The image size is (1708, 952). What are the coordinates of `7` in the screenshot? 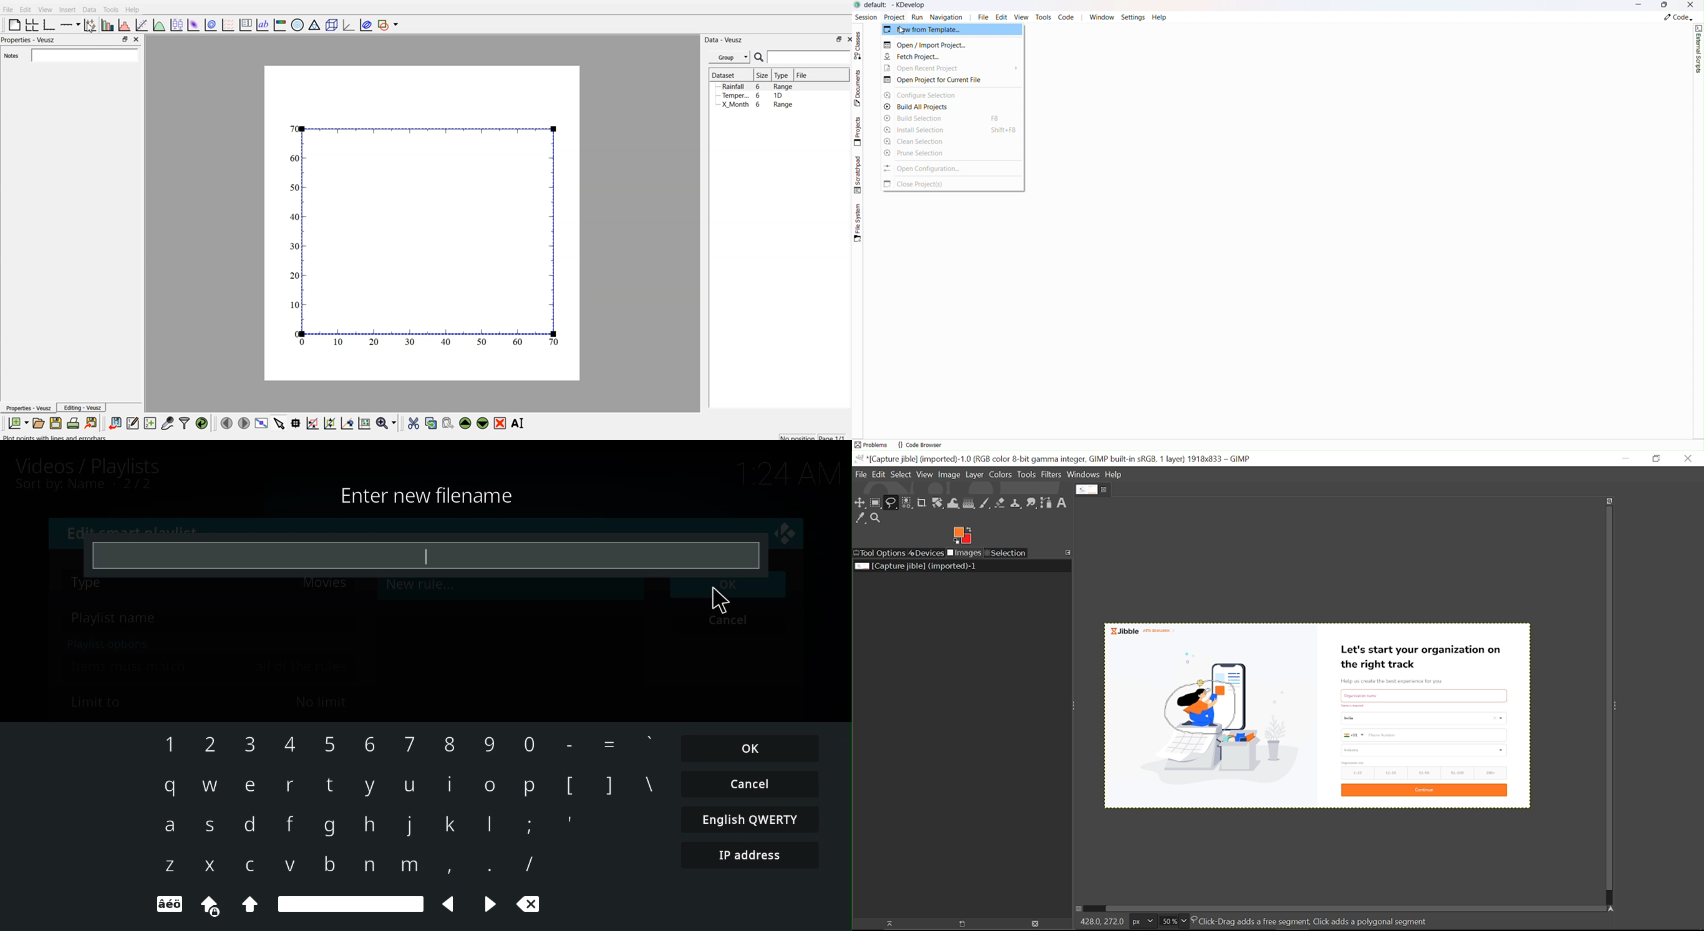 It's located at (408, 744).